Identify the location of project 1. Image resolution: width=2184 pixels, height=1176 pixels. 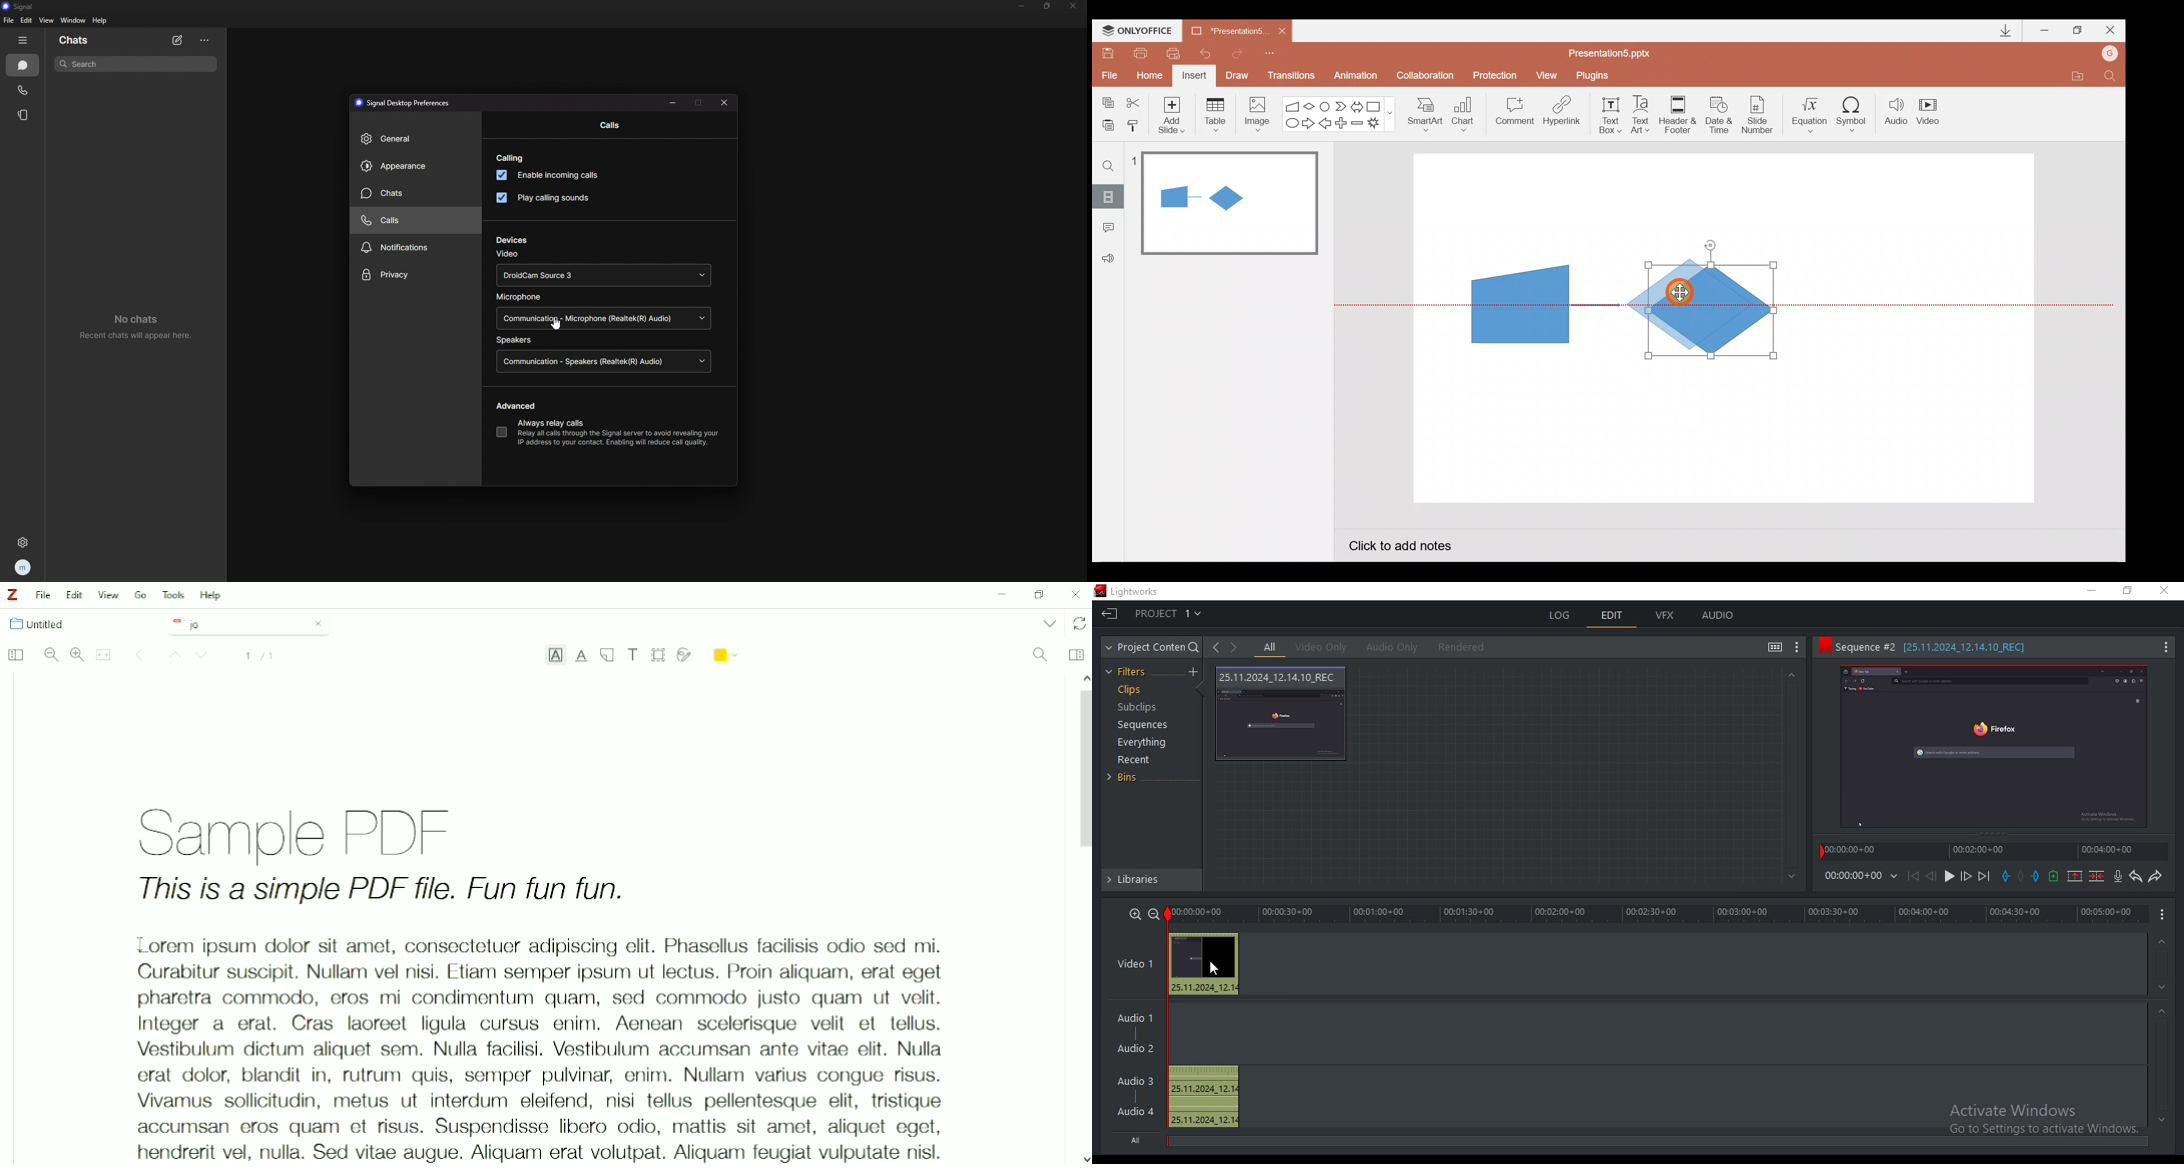
(1170, 616).